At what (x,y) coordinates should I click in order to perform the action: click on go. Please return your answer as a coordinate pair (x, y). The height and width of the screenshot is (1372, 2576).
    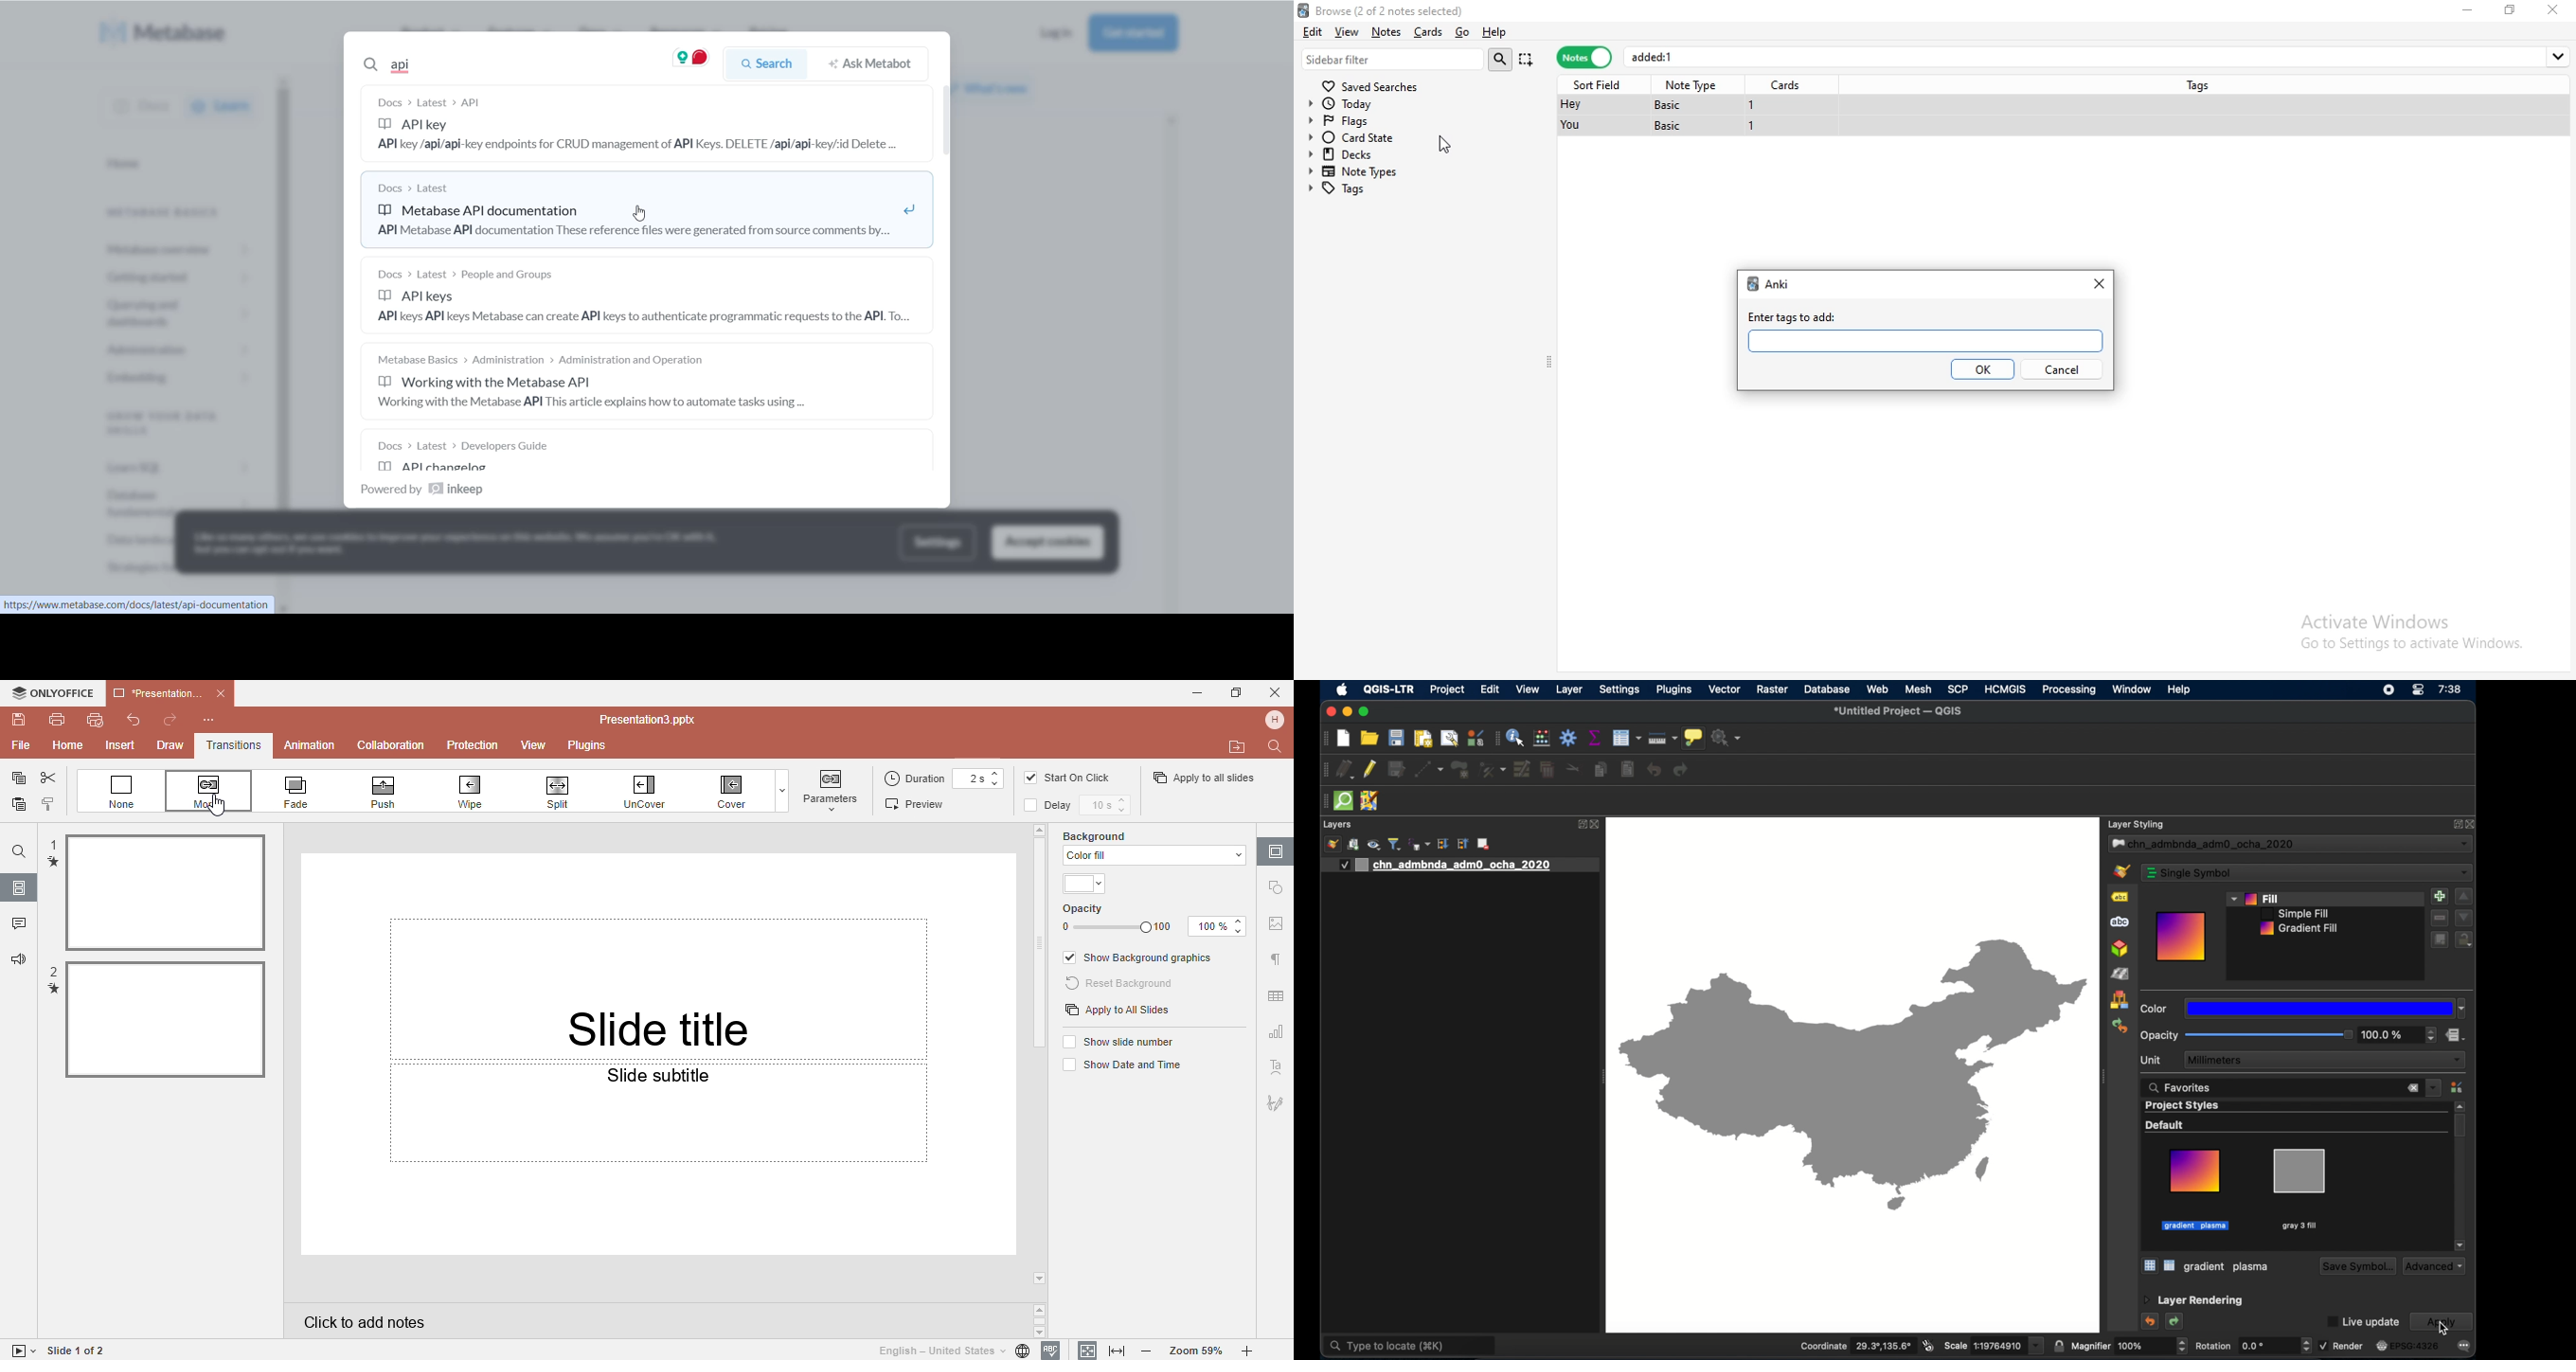
    Looking at the image, I should click on (1461, 33).